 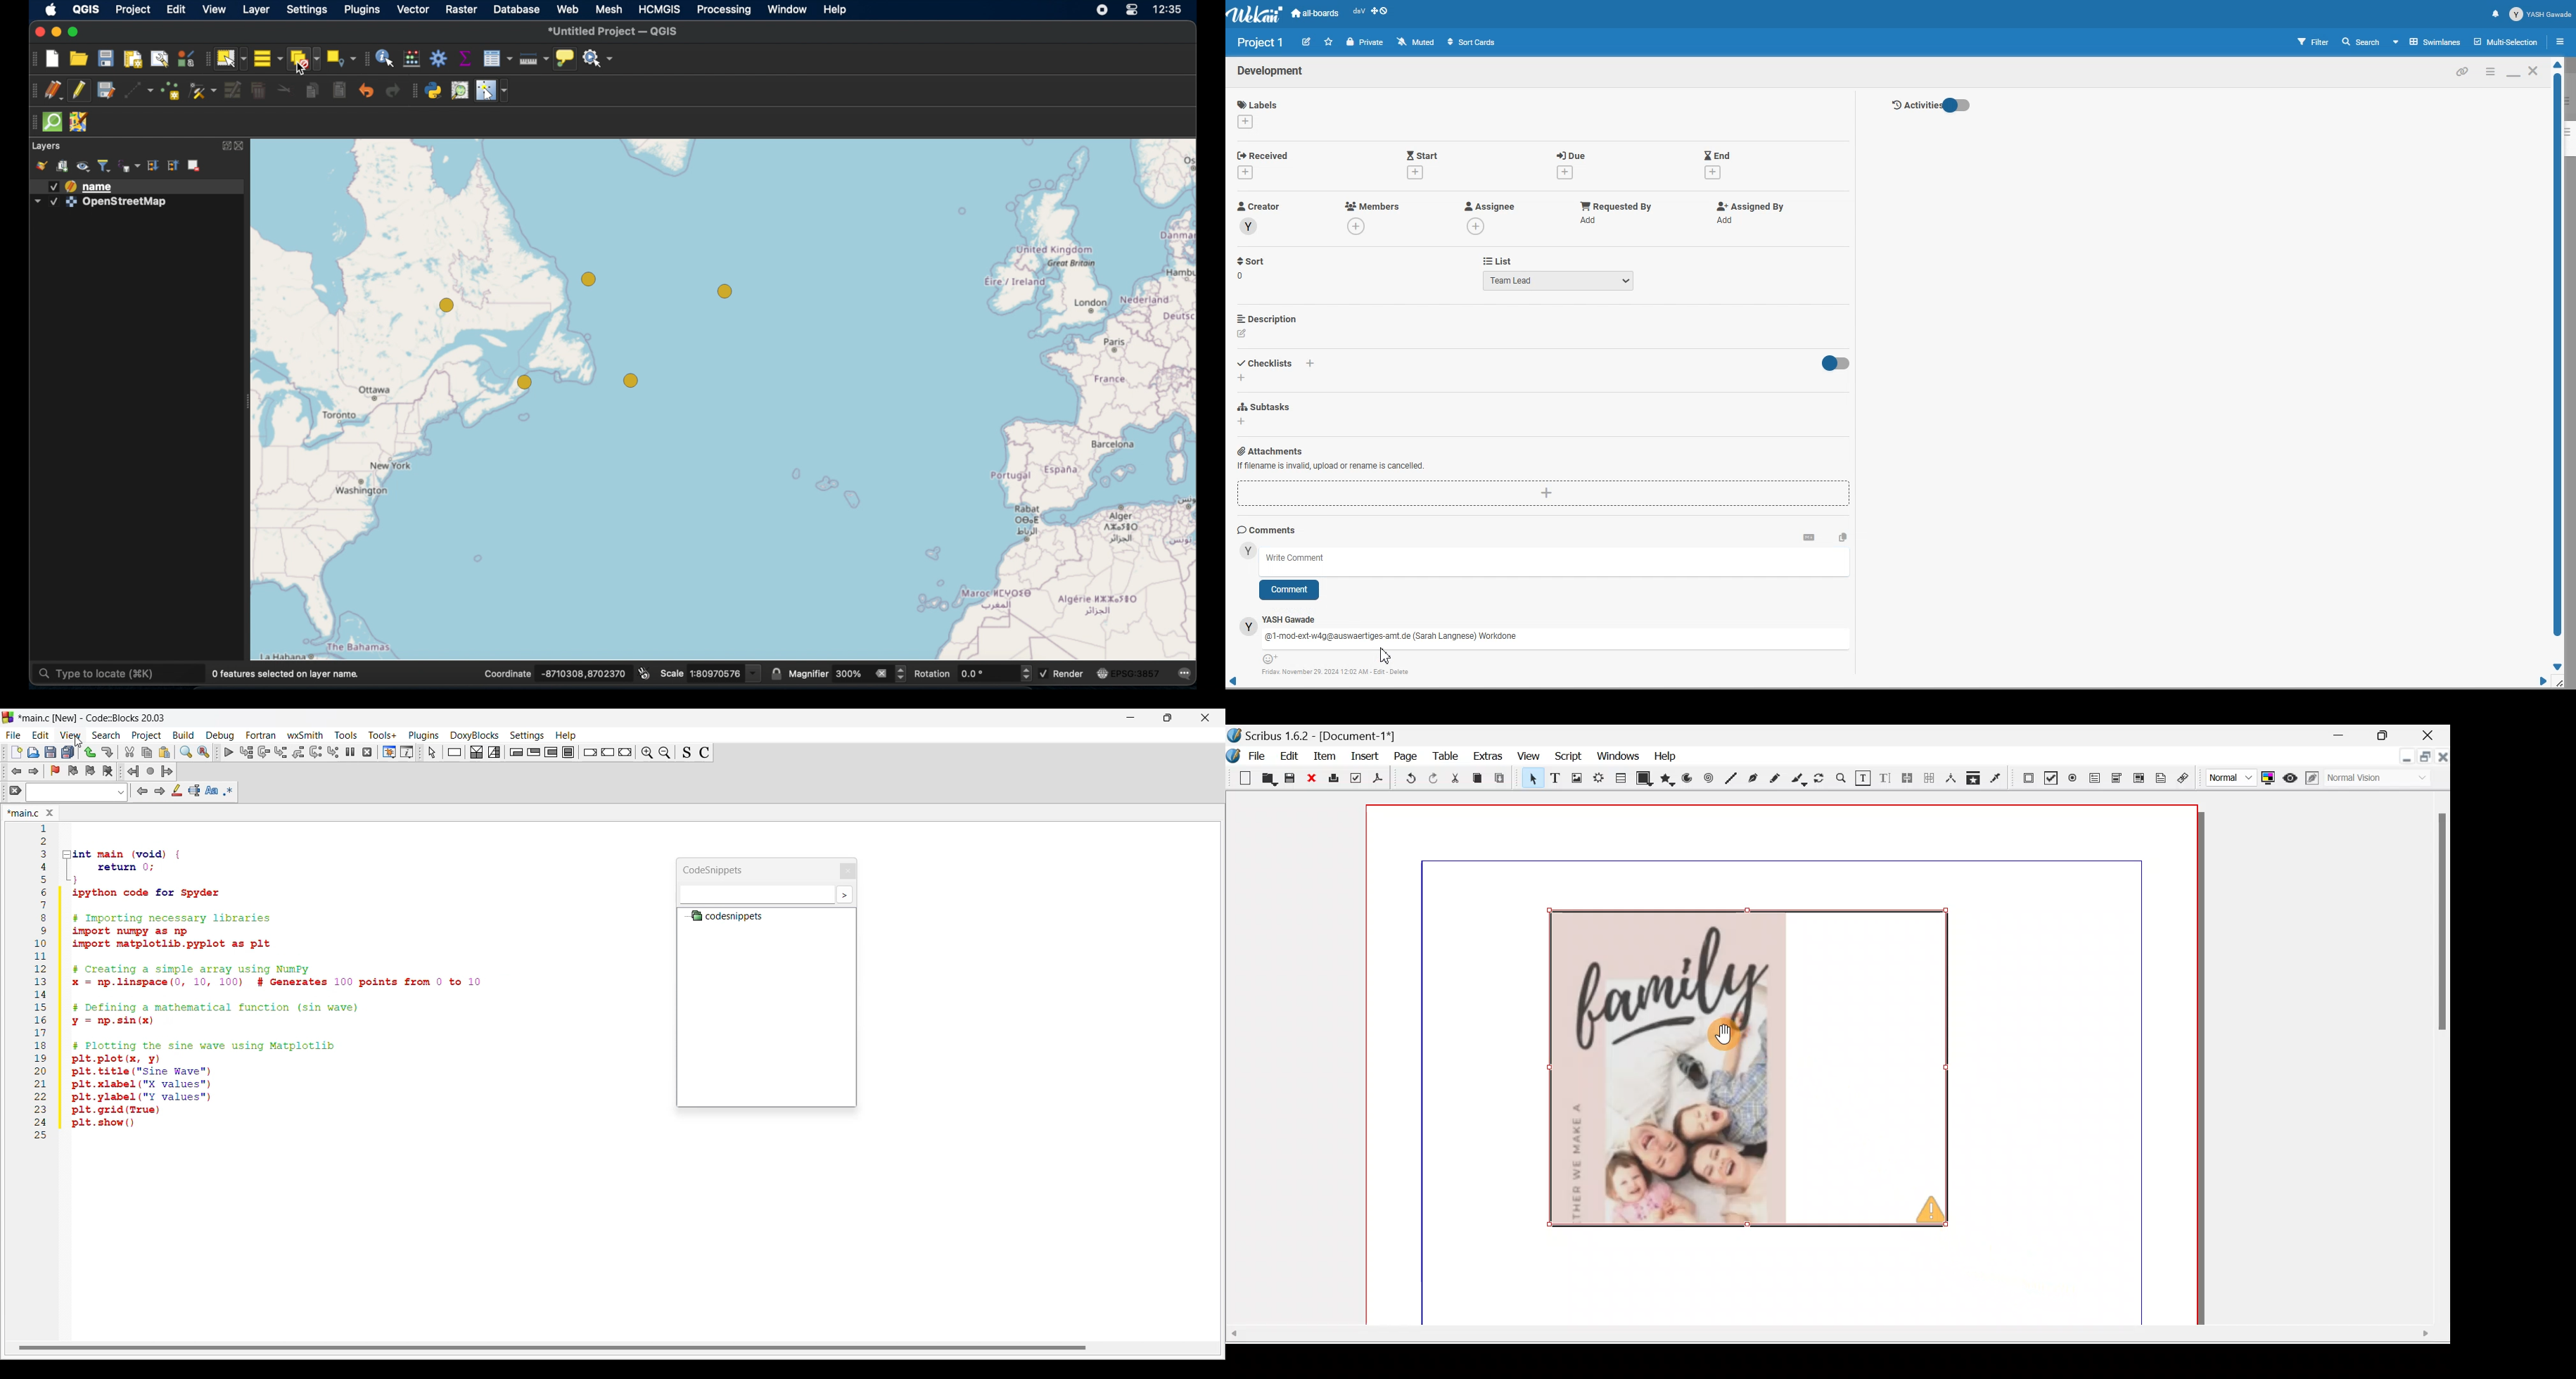 What do you see at coordinates (1672, 758) in the screenshot?
I see `Help` at bounding box center [1672, 758].